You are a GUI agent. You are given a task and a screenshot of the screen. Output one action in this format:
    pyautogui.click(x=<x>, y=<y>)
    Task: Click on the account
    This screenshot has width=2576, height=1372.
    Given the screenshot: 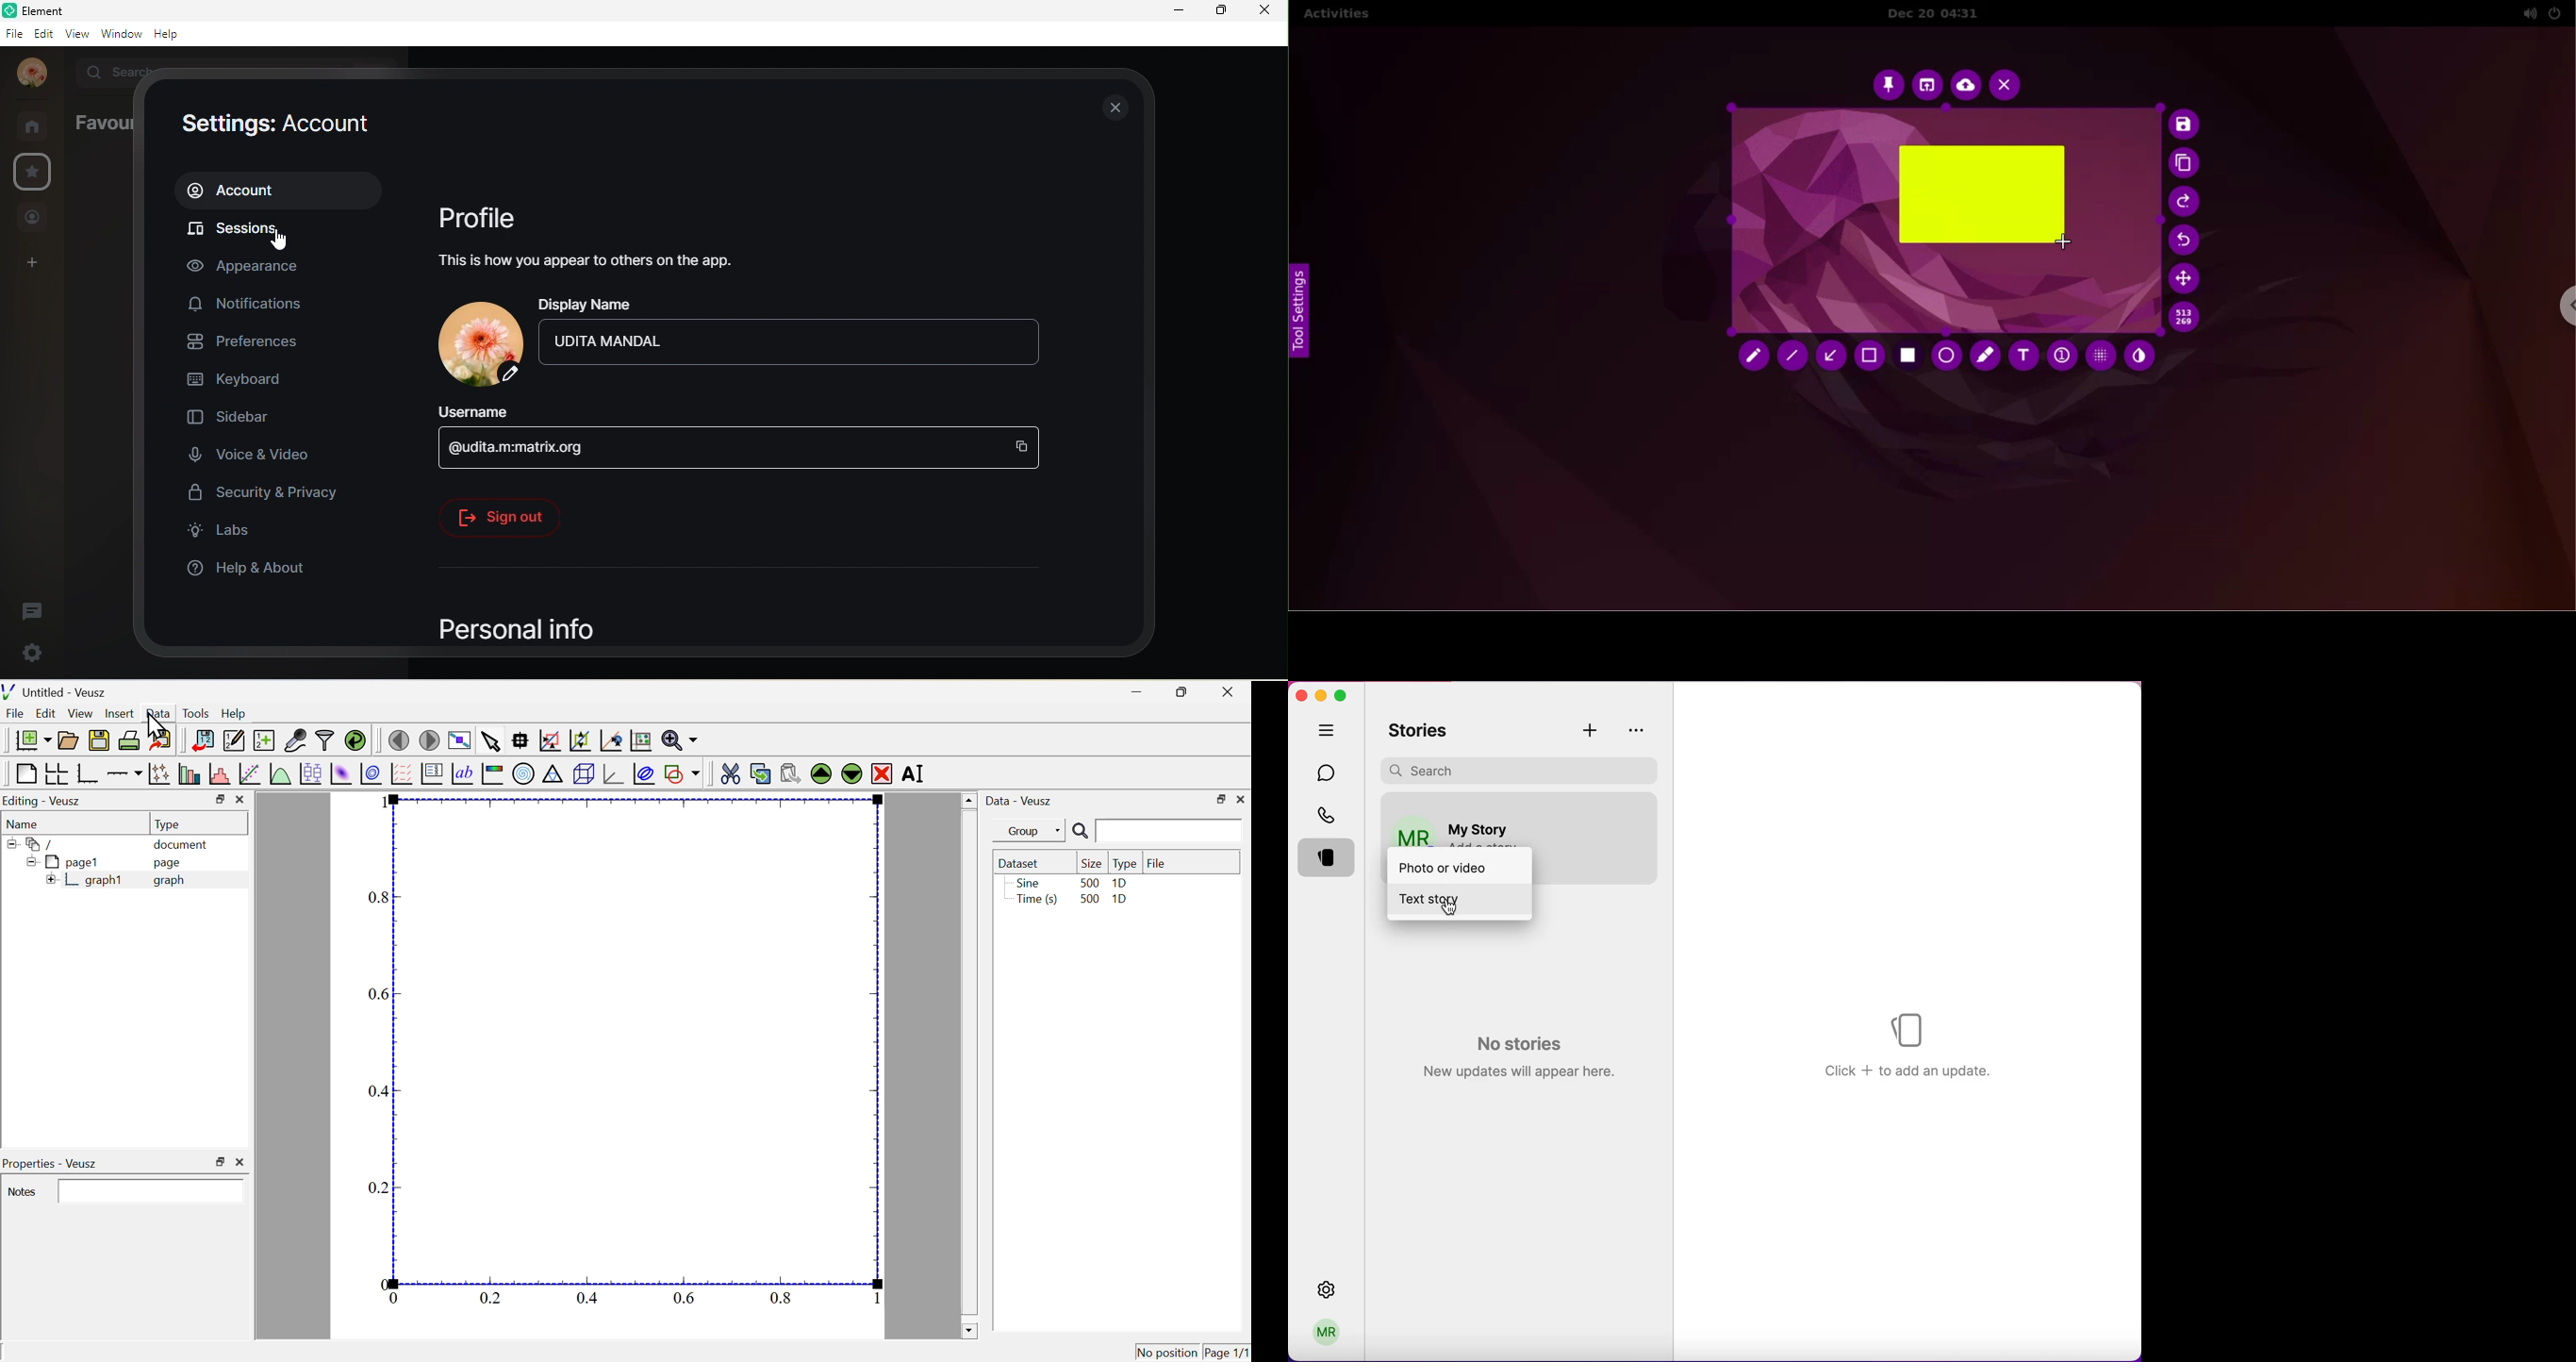 What is the action you would take?
    pyautogui.click(x=276, y=190)
    